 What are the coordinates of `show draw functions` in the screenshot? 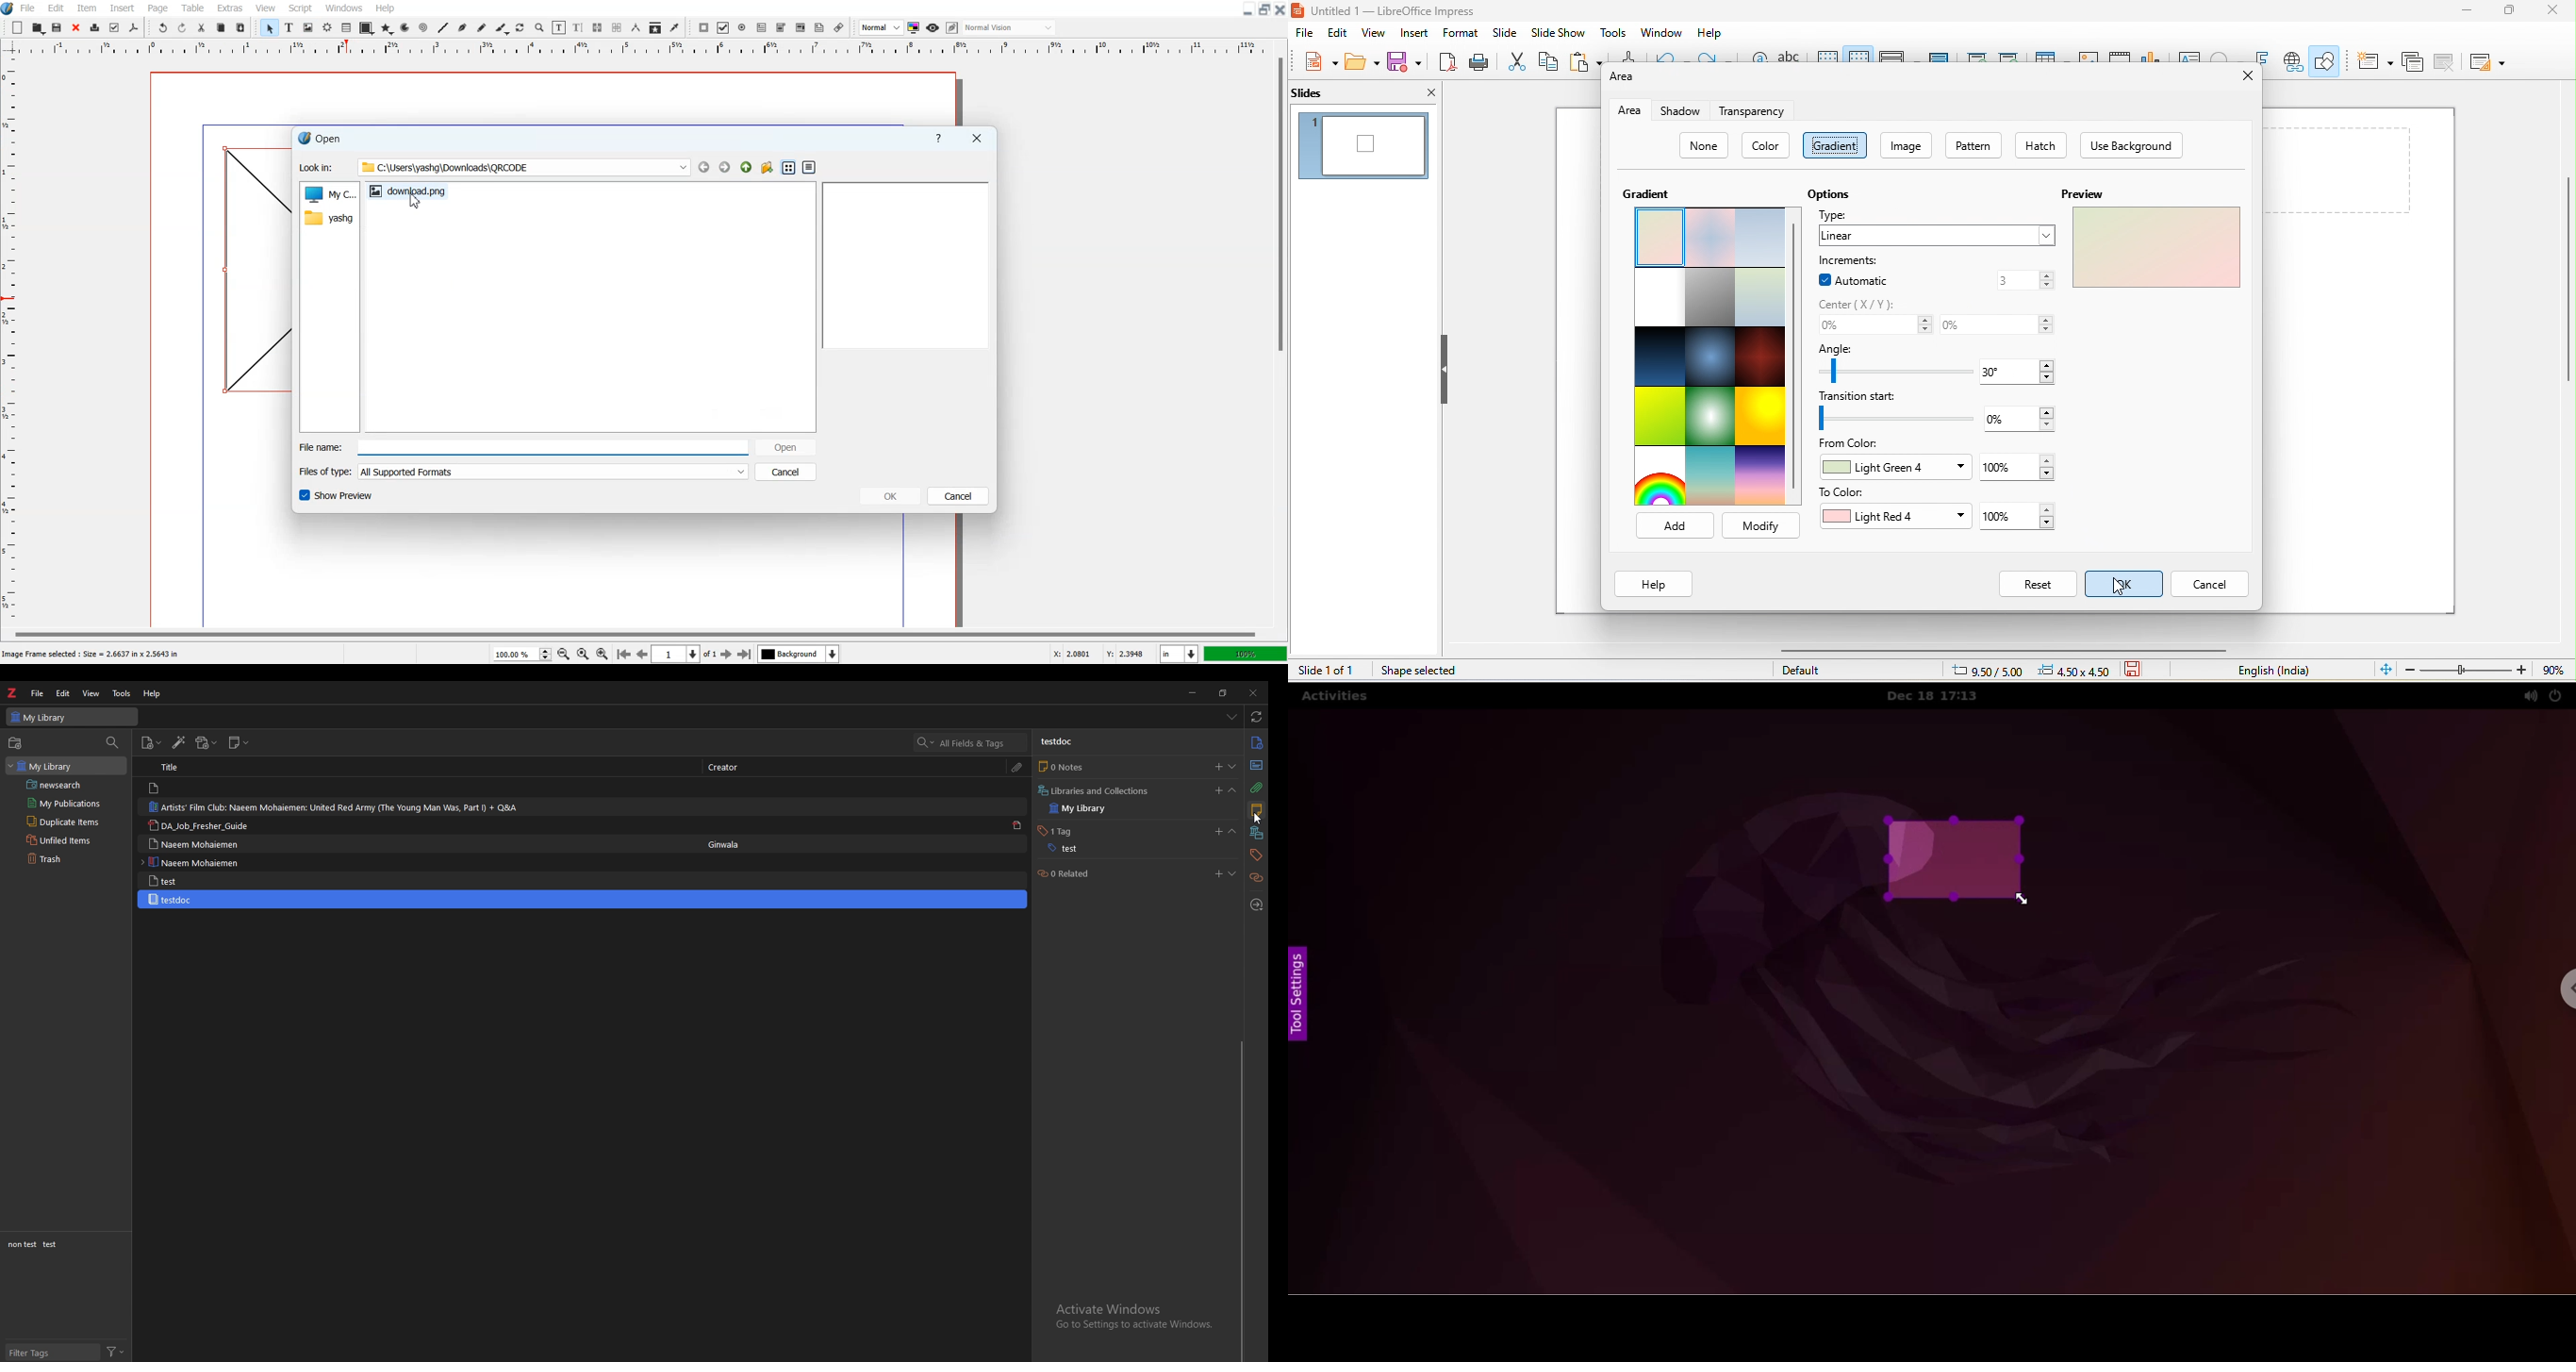 It's located at (2327, 60).